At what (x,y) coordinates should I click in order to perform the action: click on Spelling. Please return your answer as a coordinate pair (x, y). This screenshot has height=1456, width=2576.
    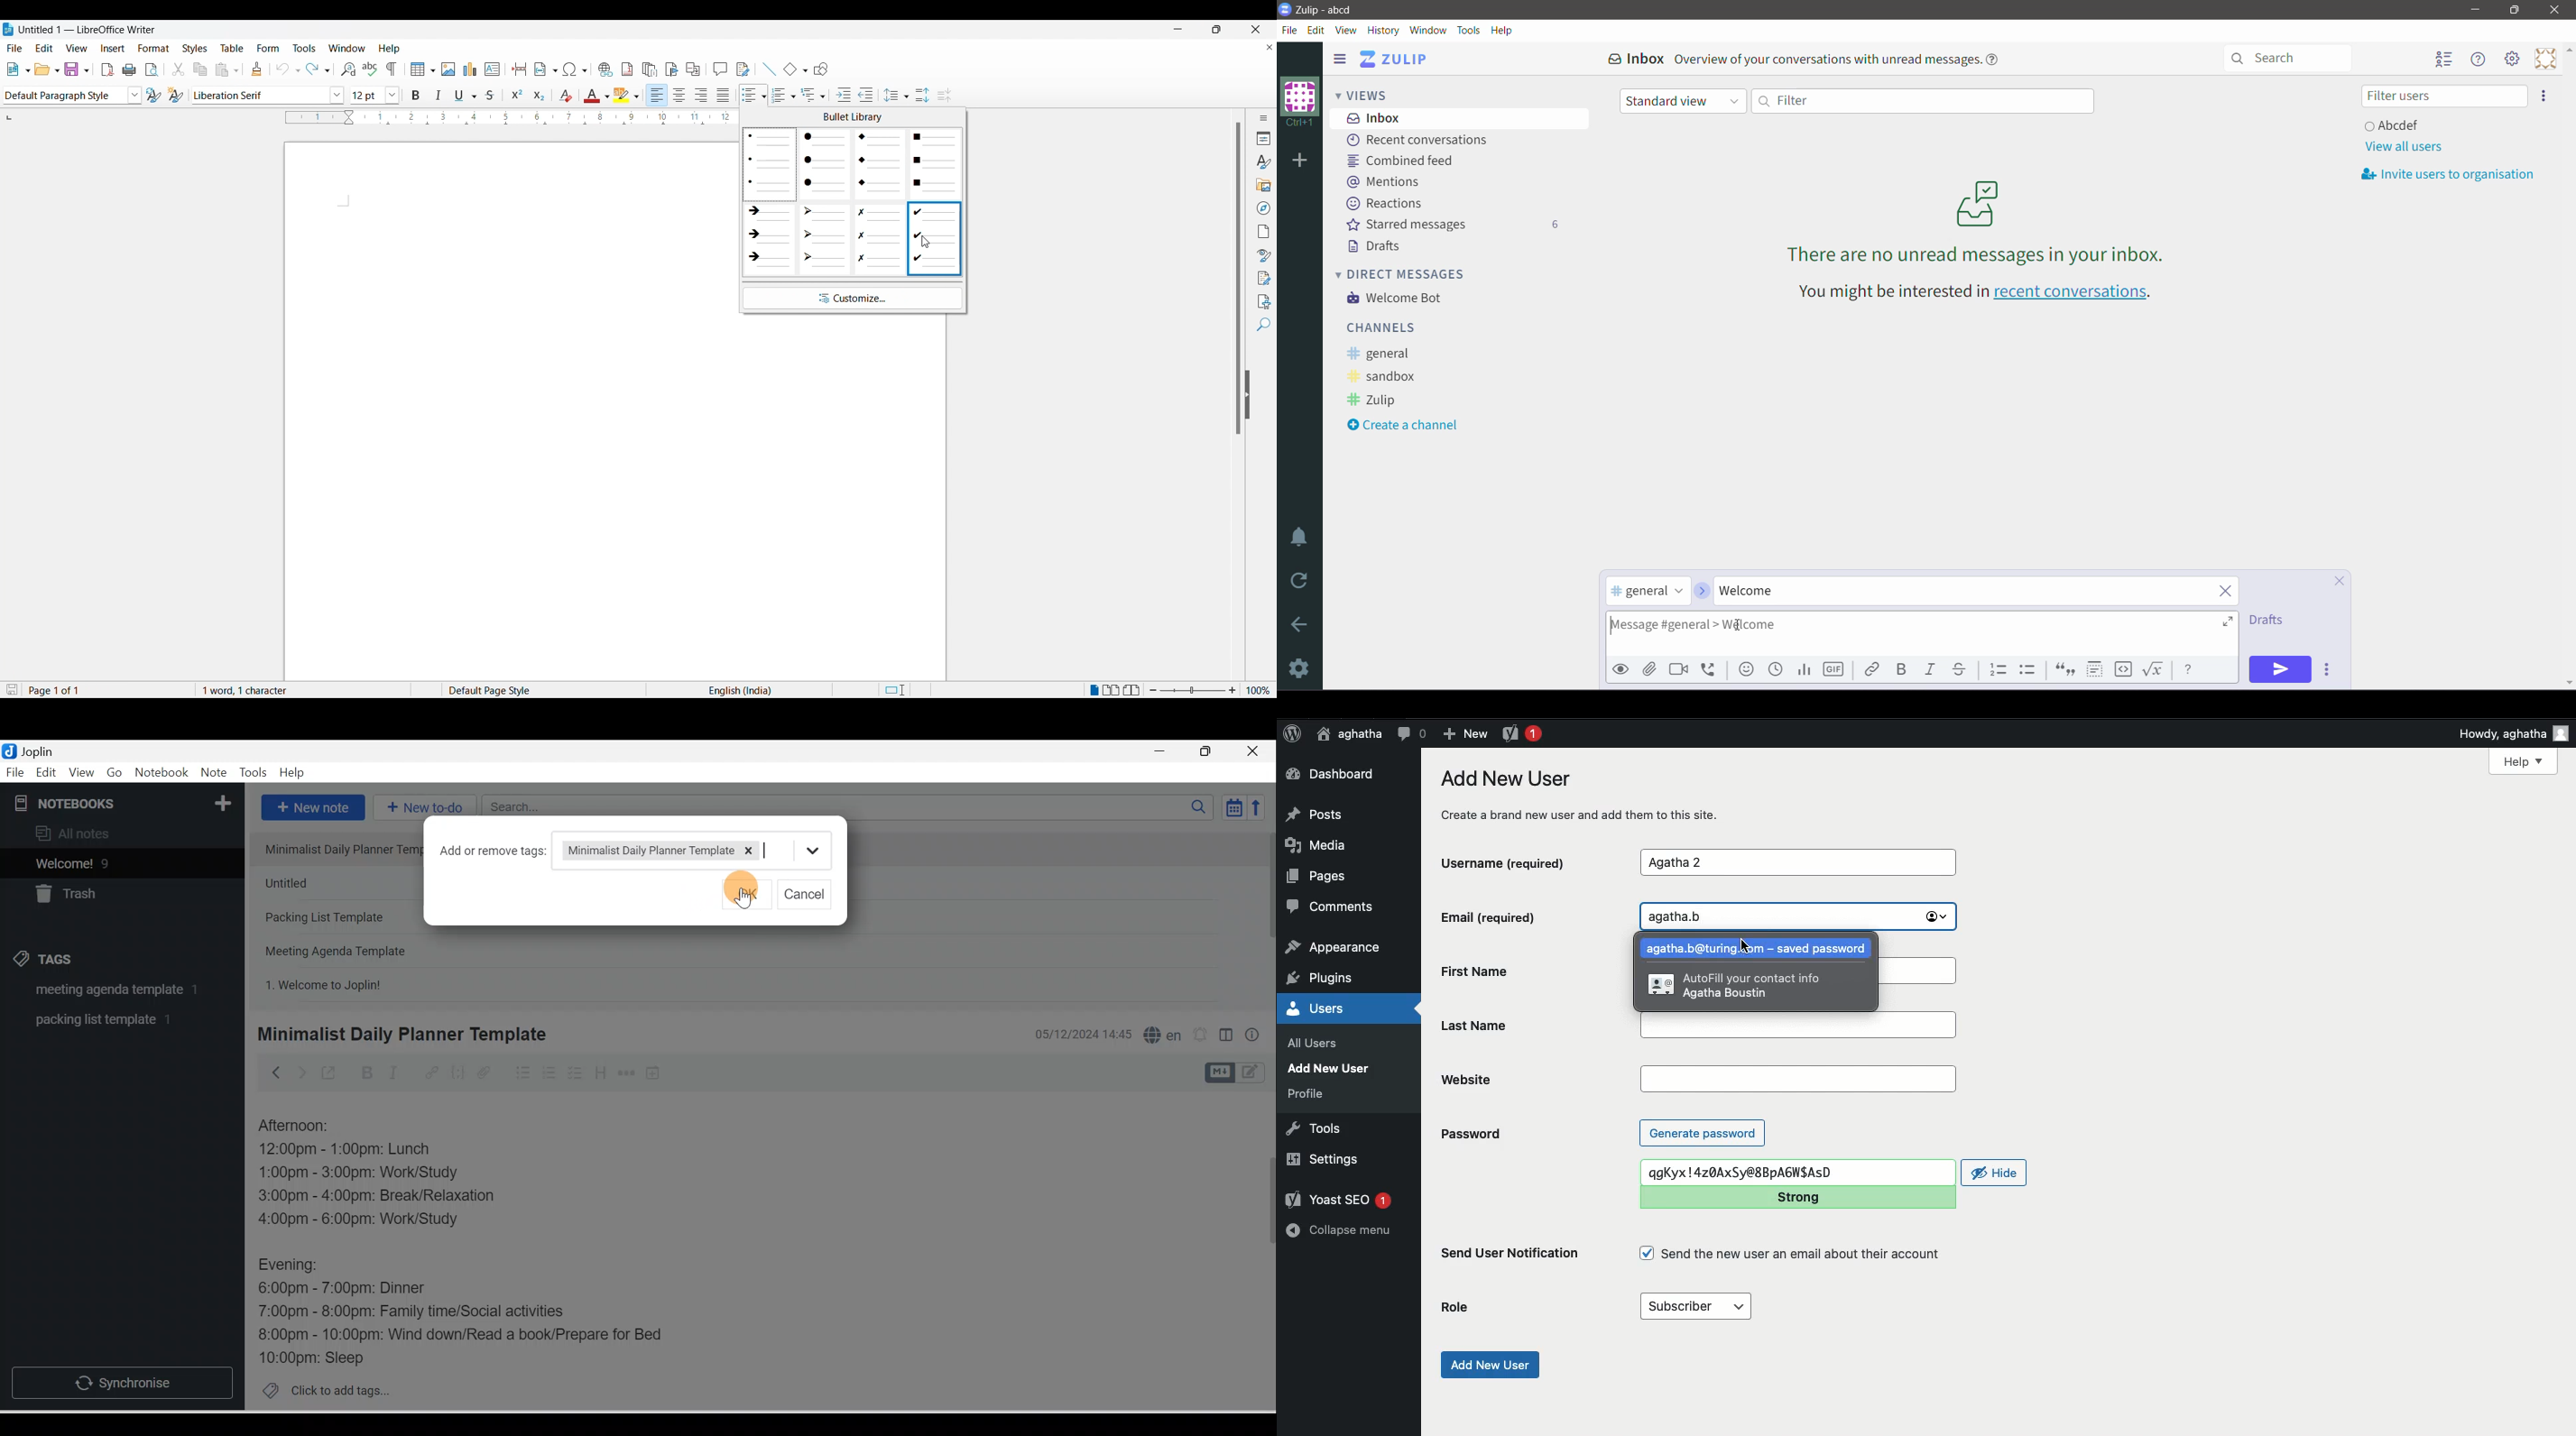
    Looking at the image, I should click on (1160, 1033).